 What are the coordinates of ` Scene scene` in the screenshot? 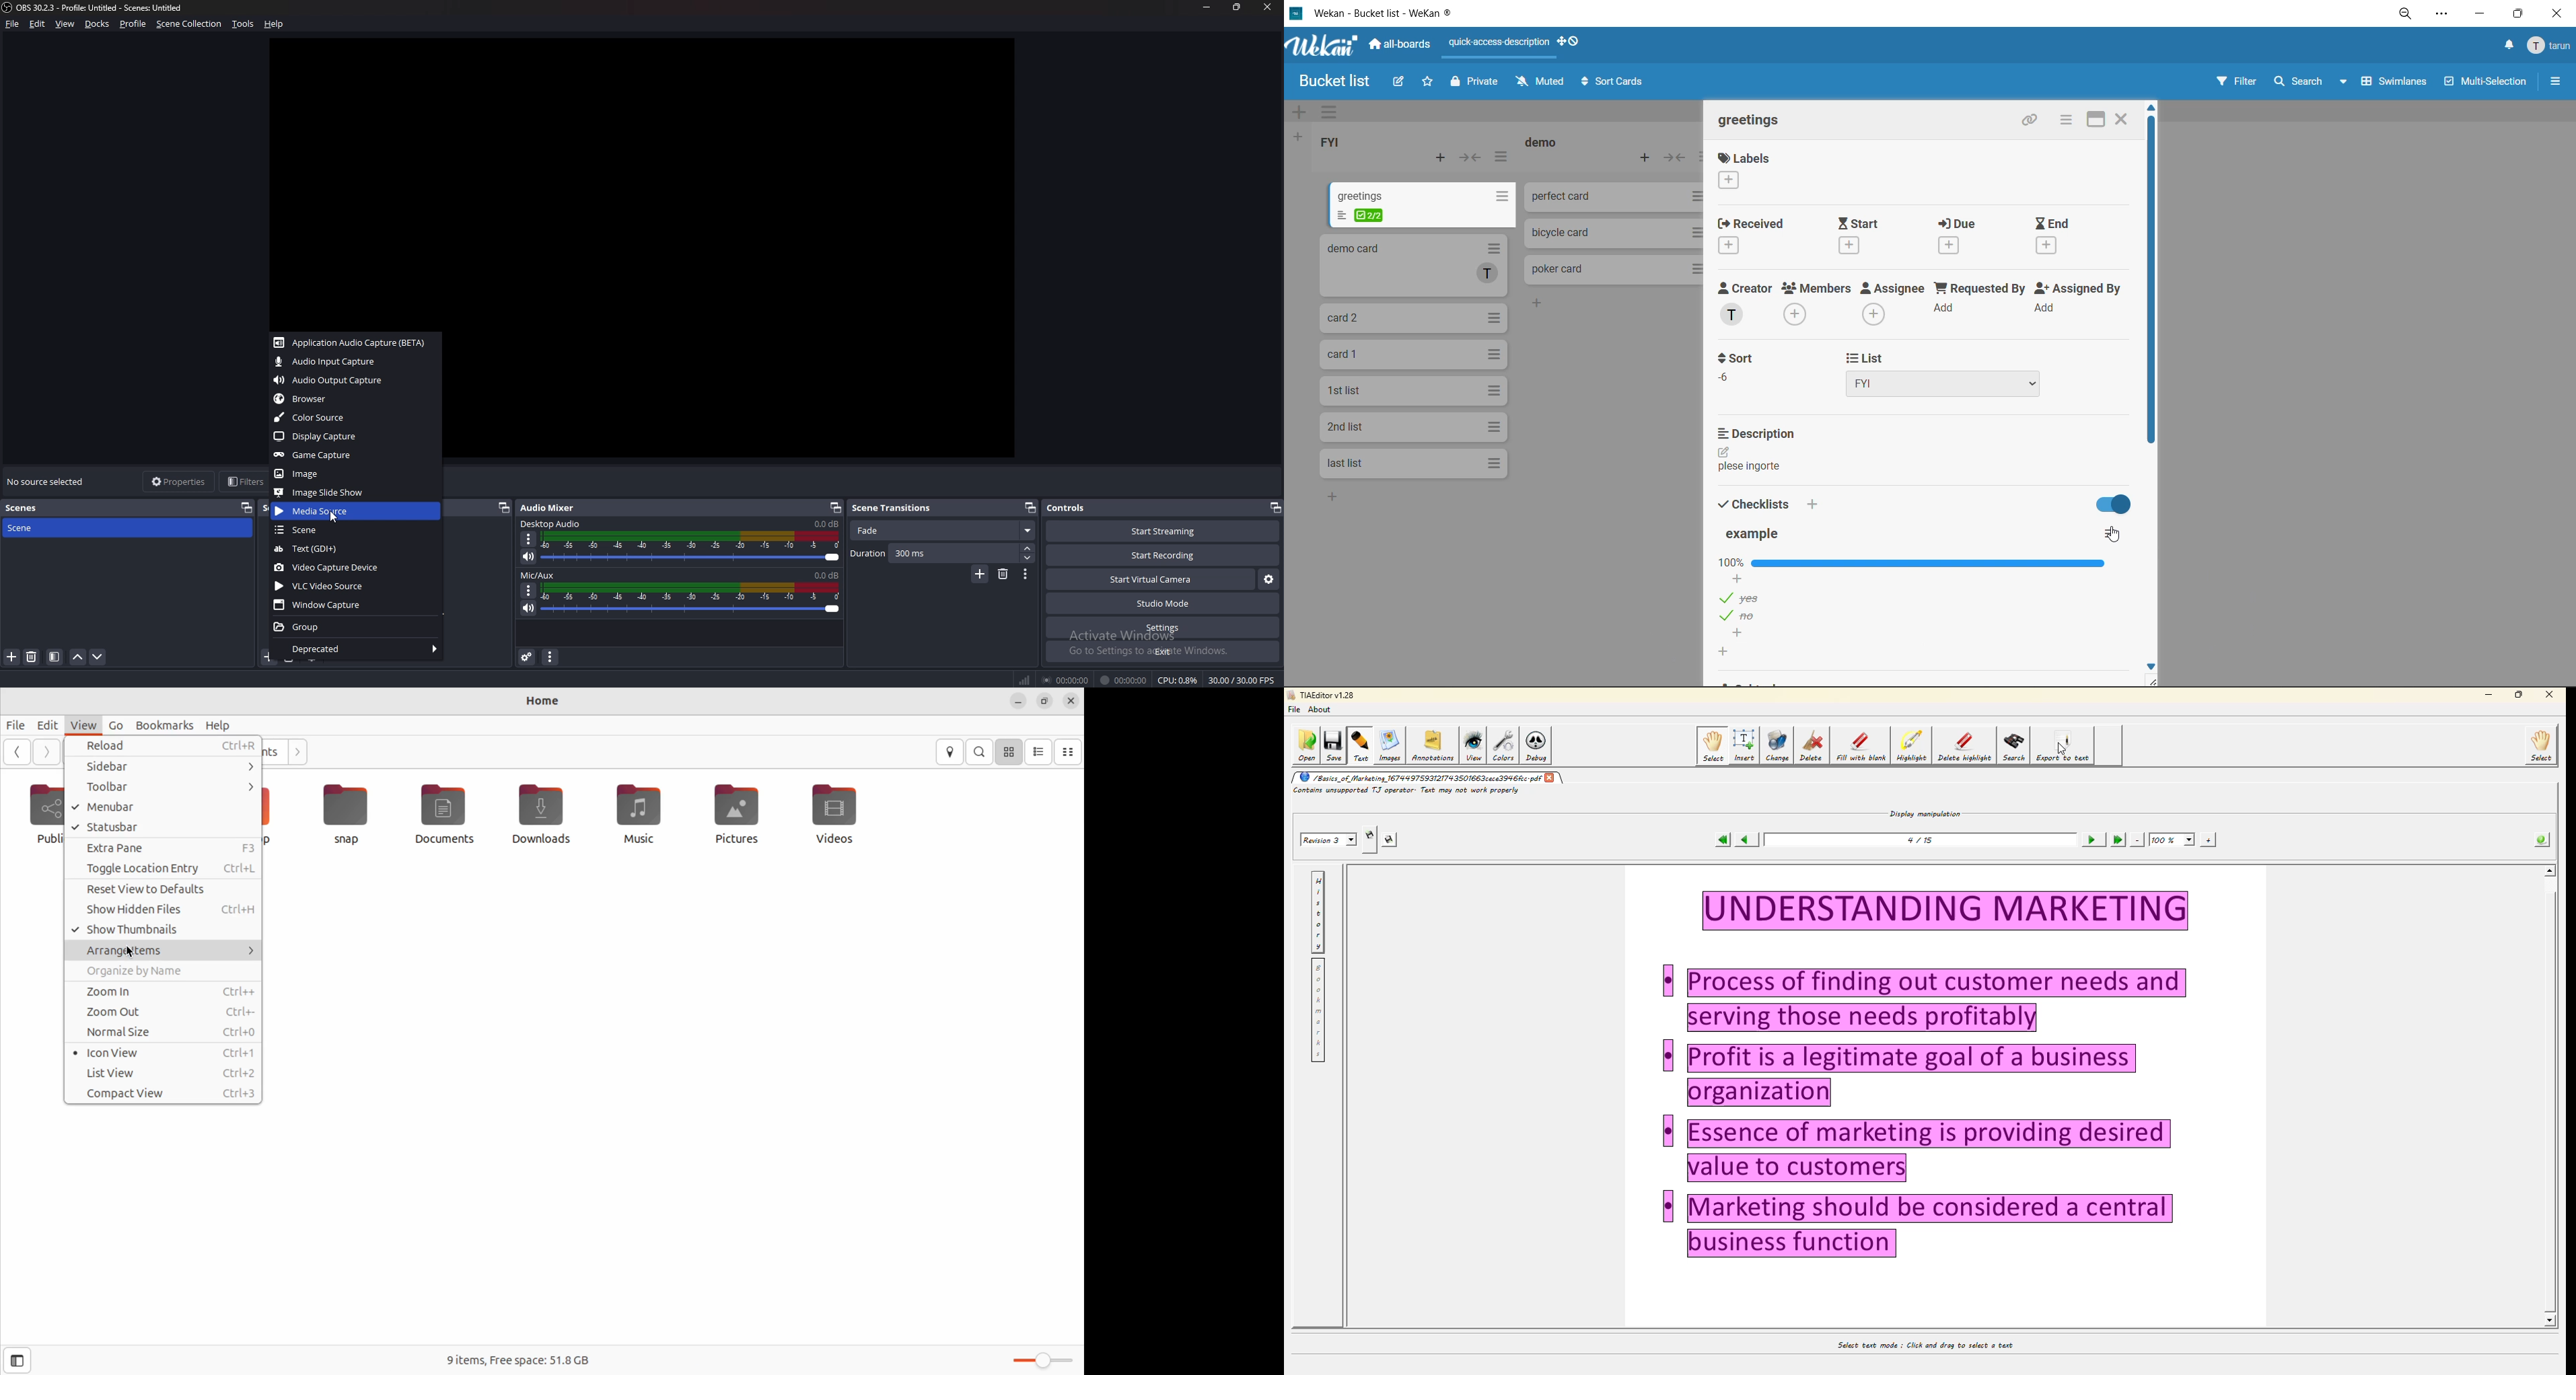 It's located at (29, 526).